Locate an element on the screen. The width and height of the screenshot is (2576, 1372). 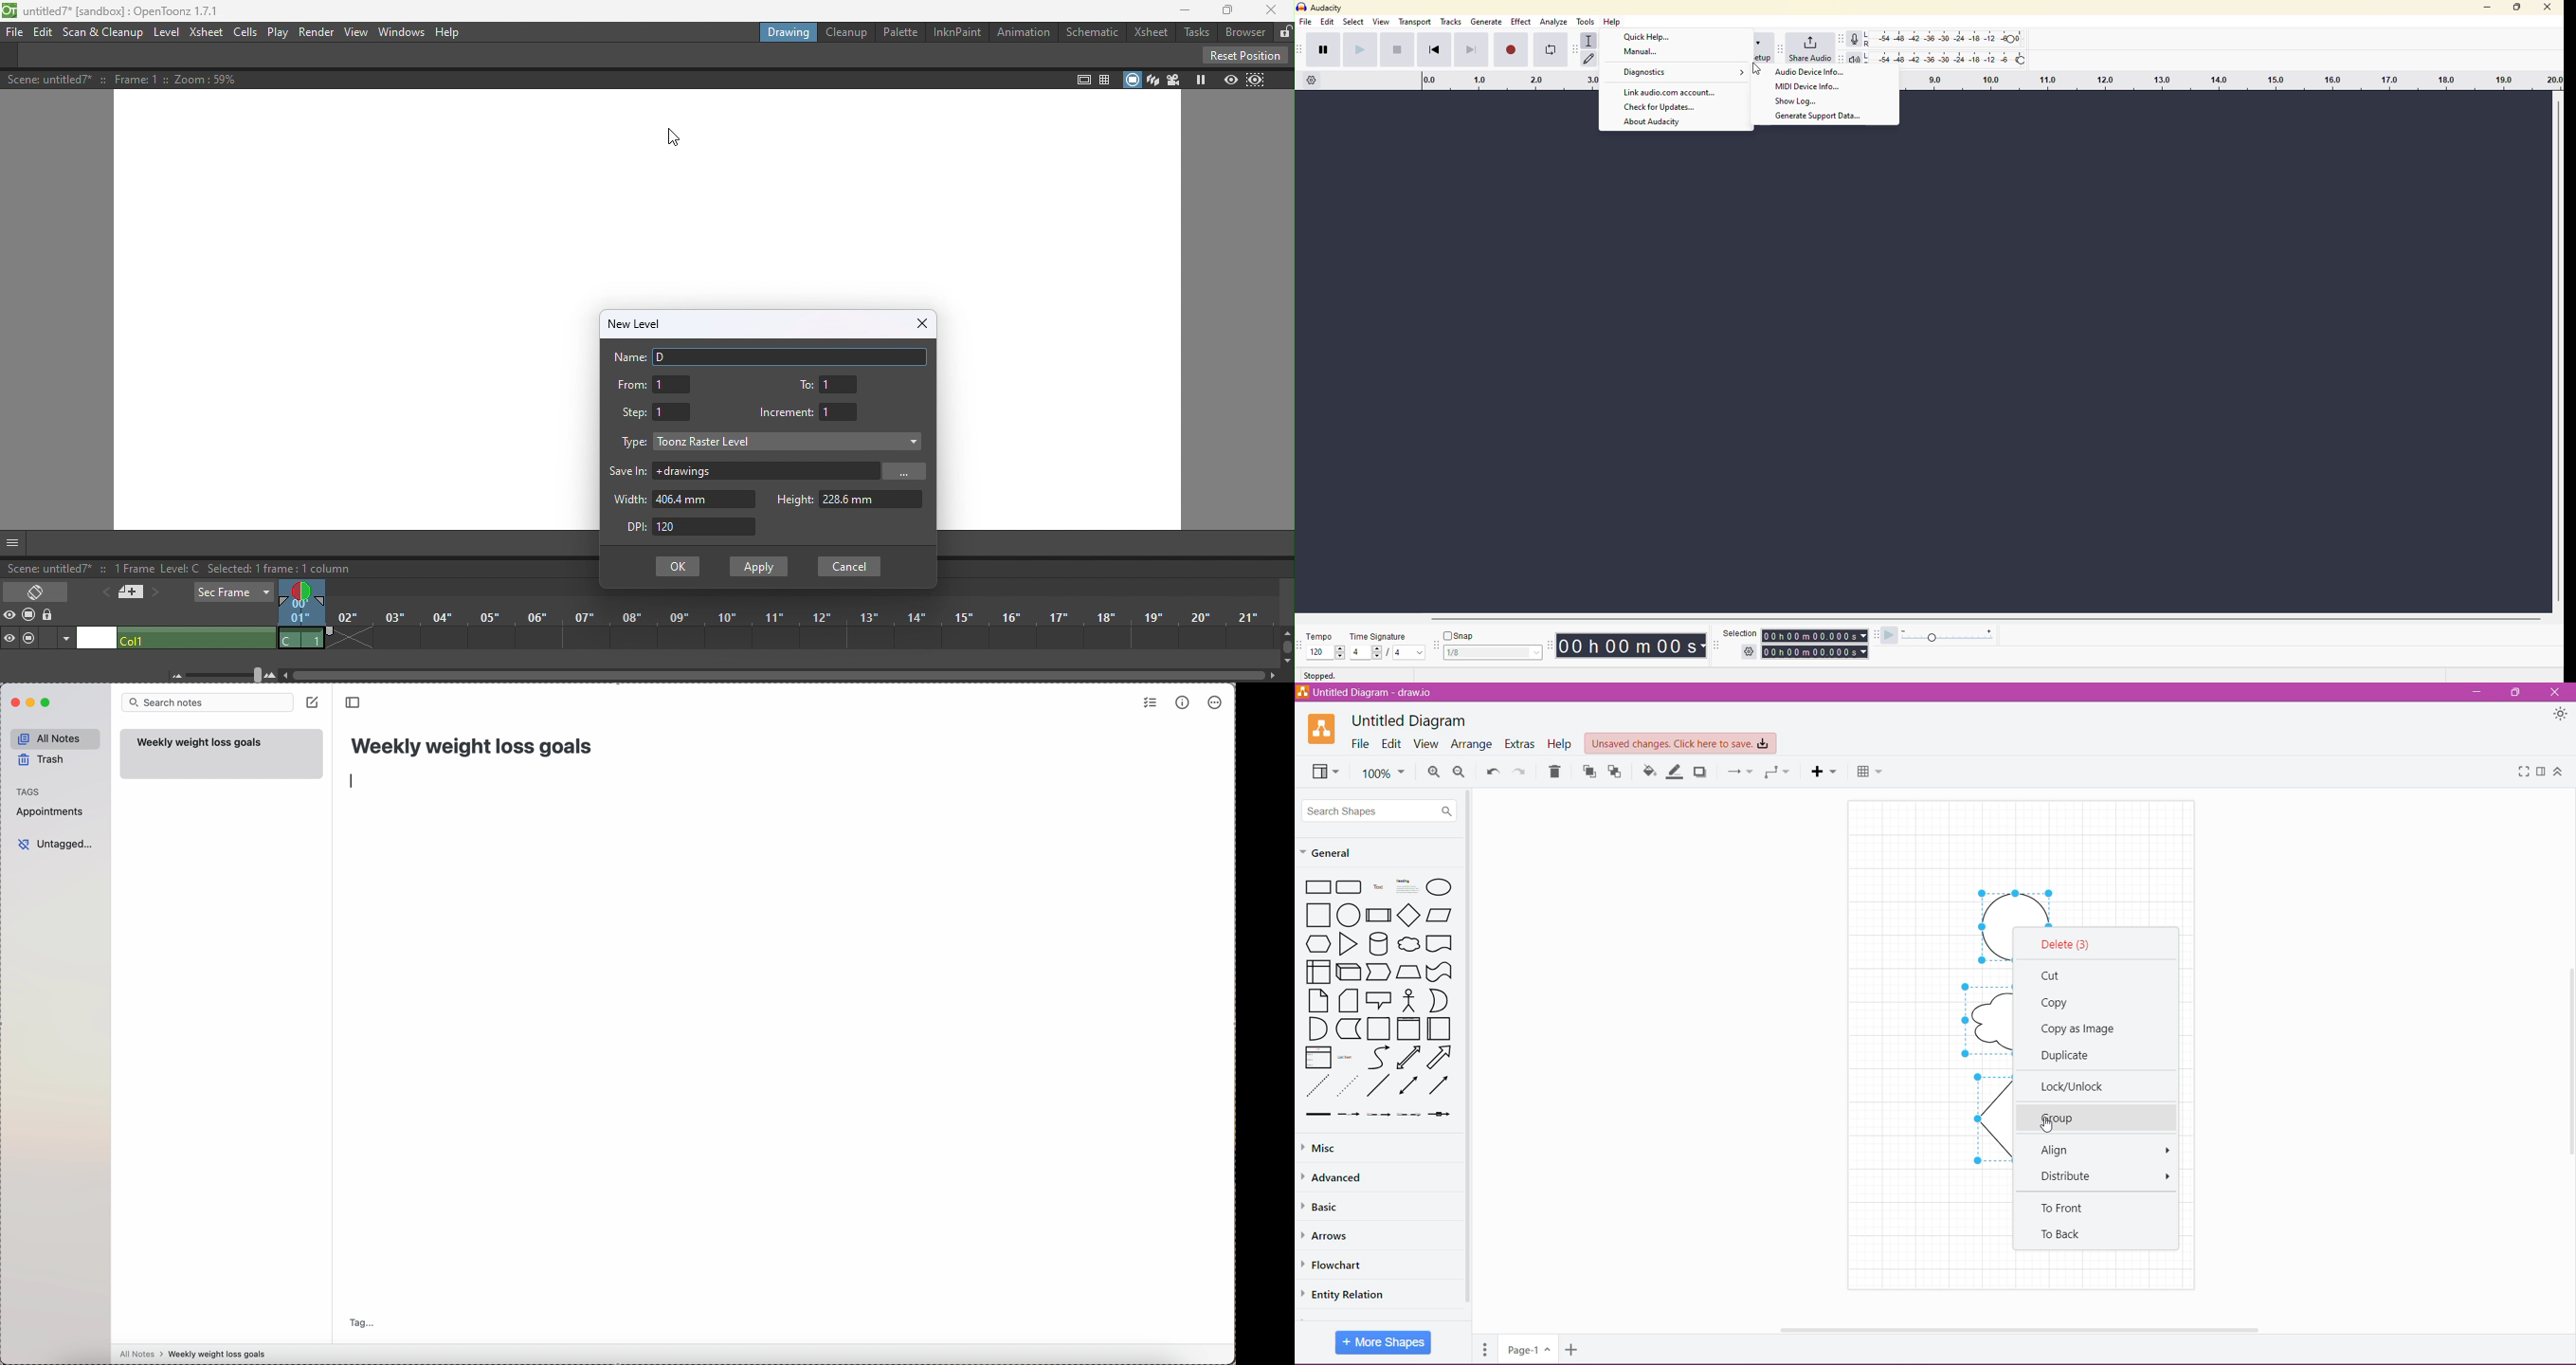
minimize Simplenote is located at coordinates (32, 702).